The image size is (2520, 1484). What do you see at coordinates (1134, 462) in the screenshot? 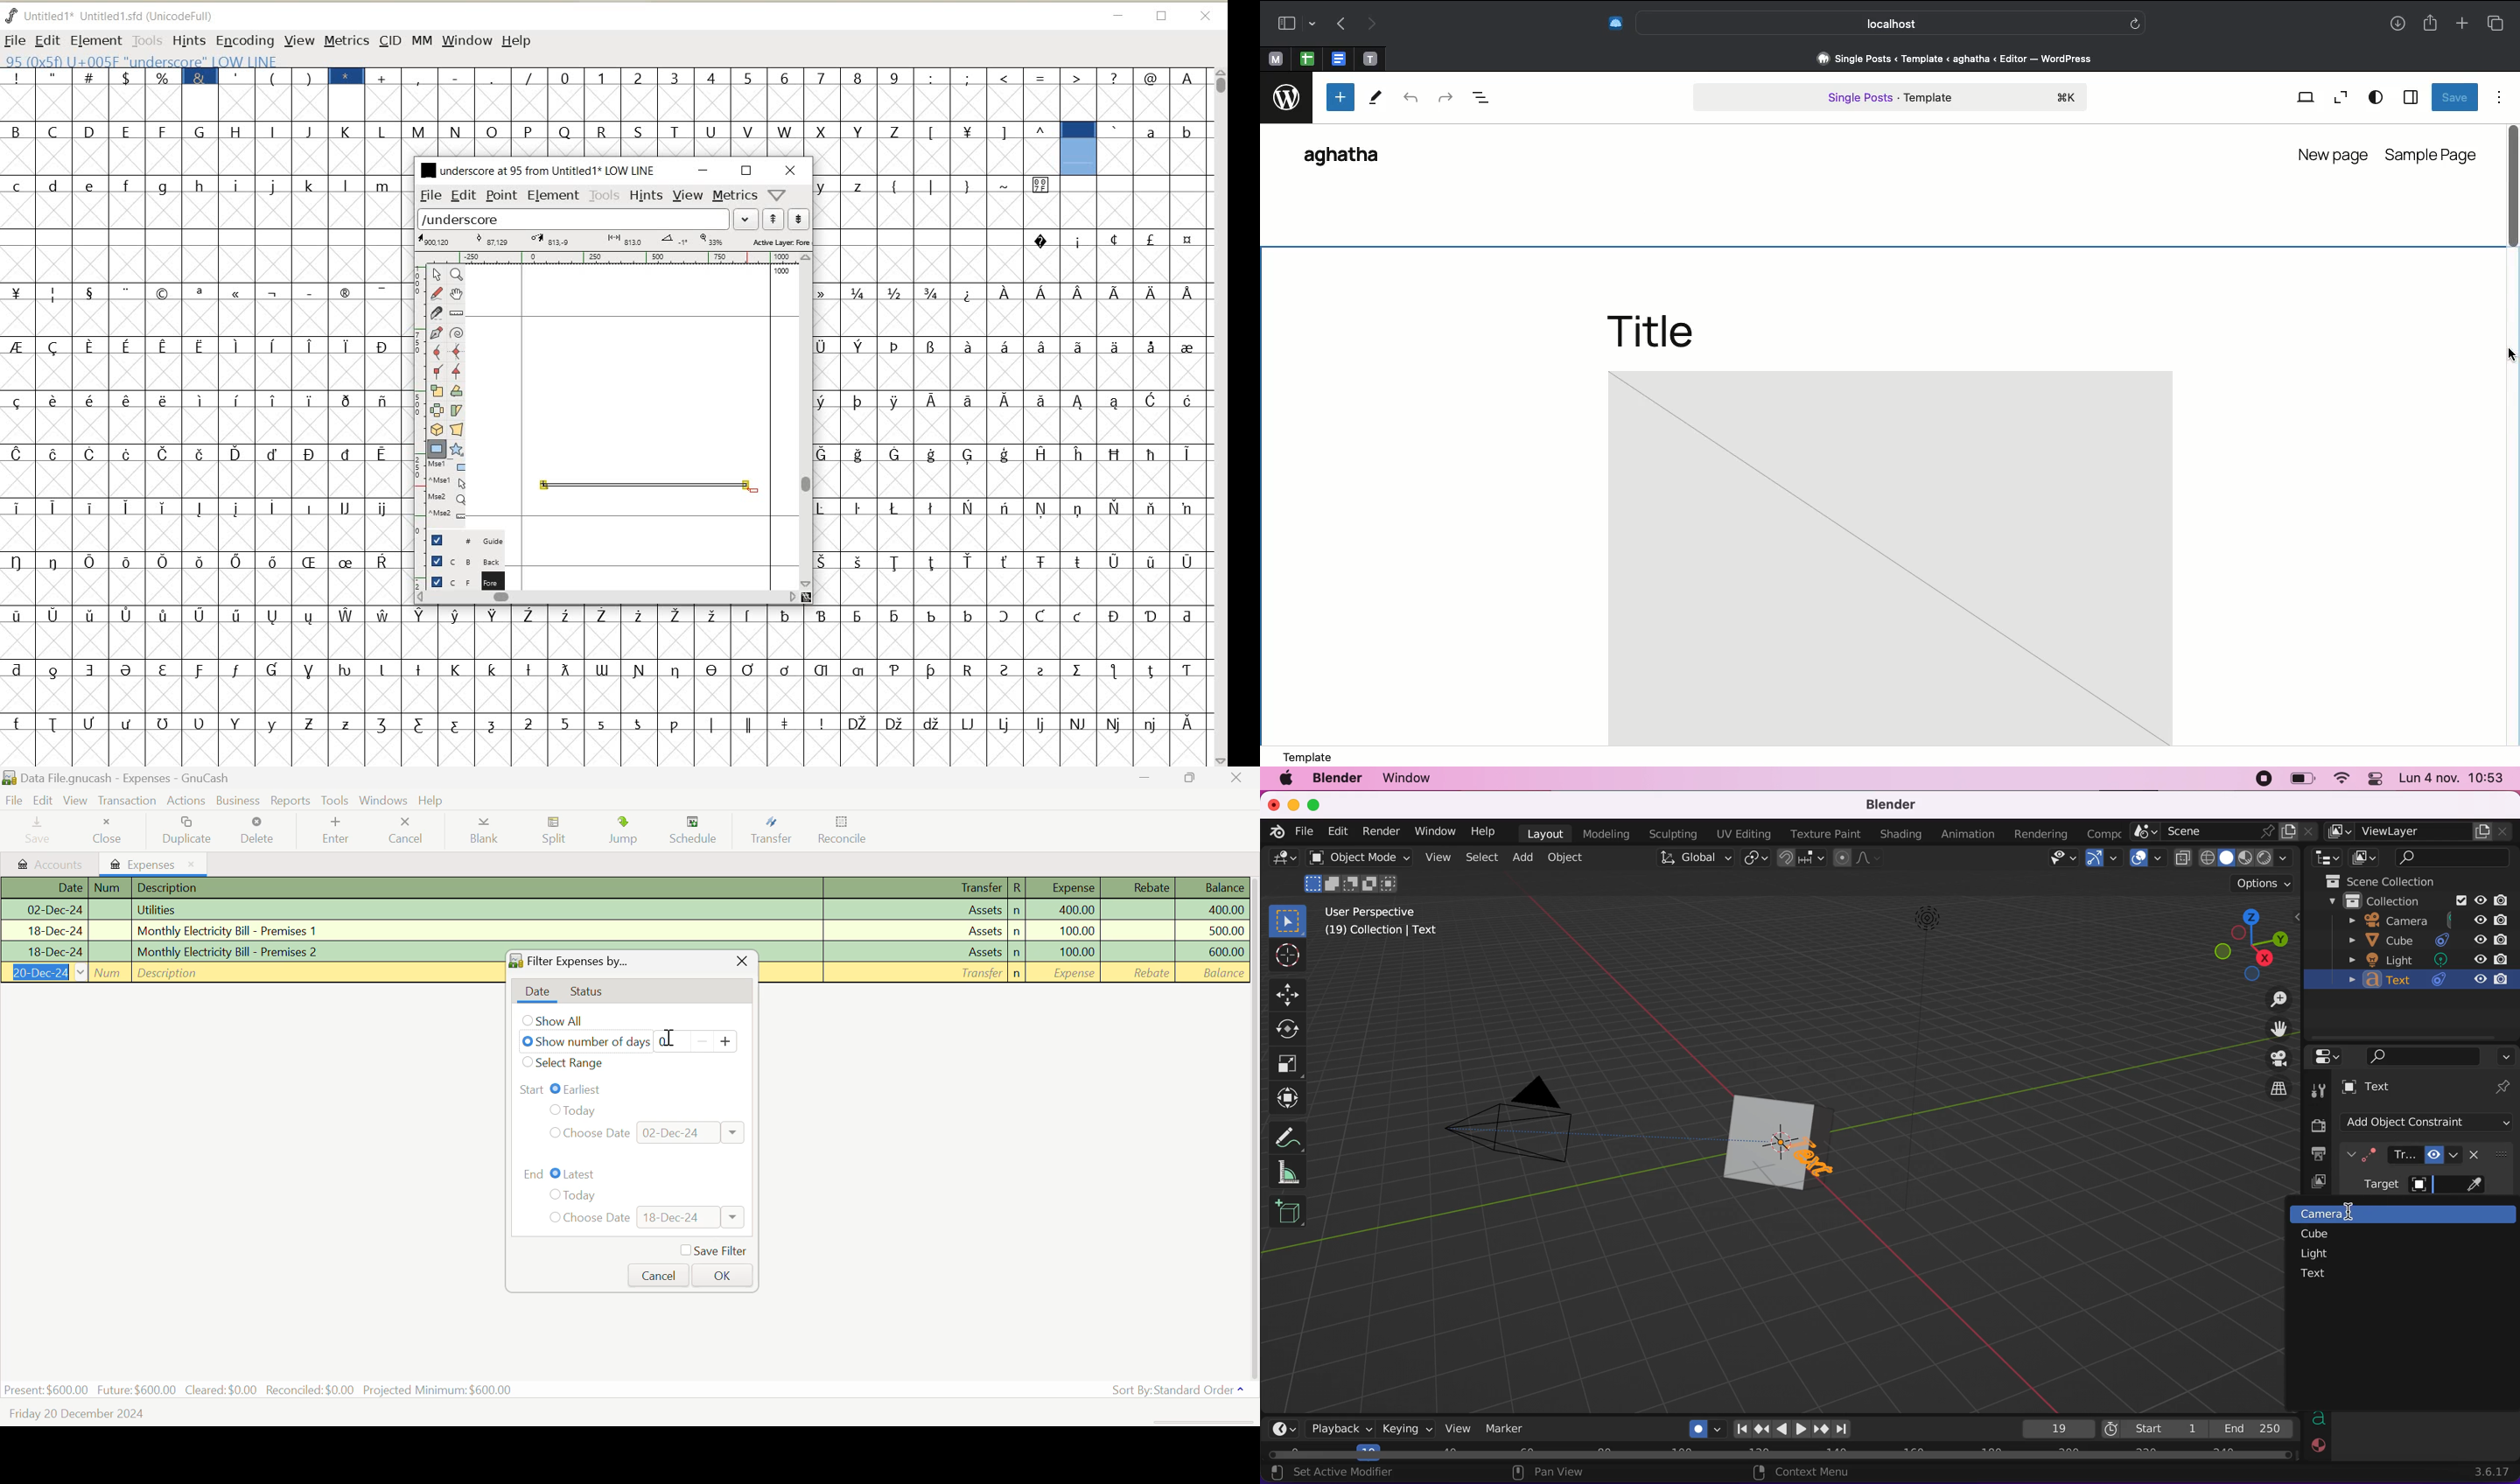
I see `GLYPHY CHARACTERS` at bounding box center [1134, 462].